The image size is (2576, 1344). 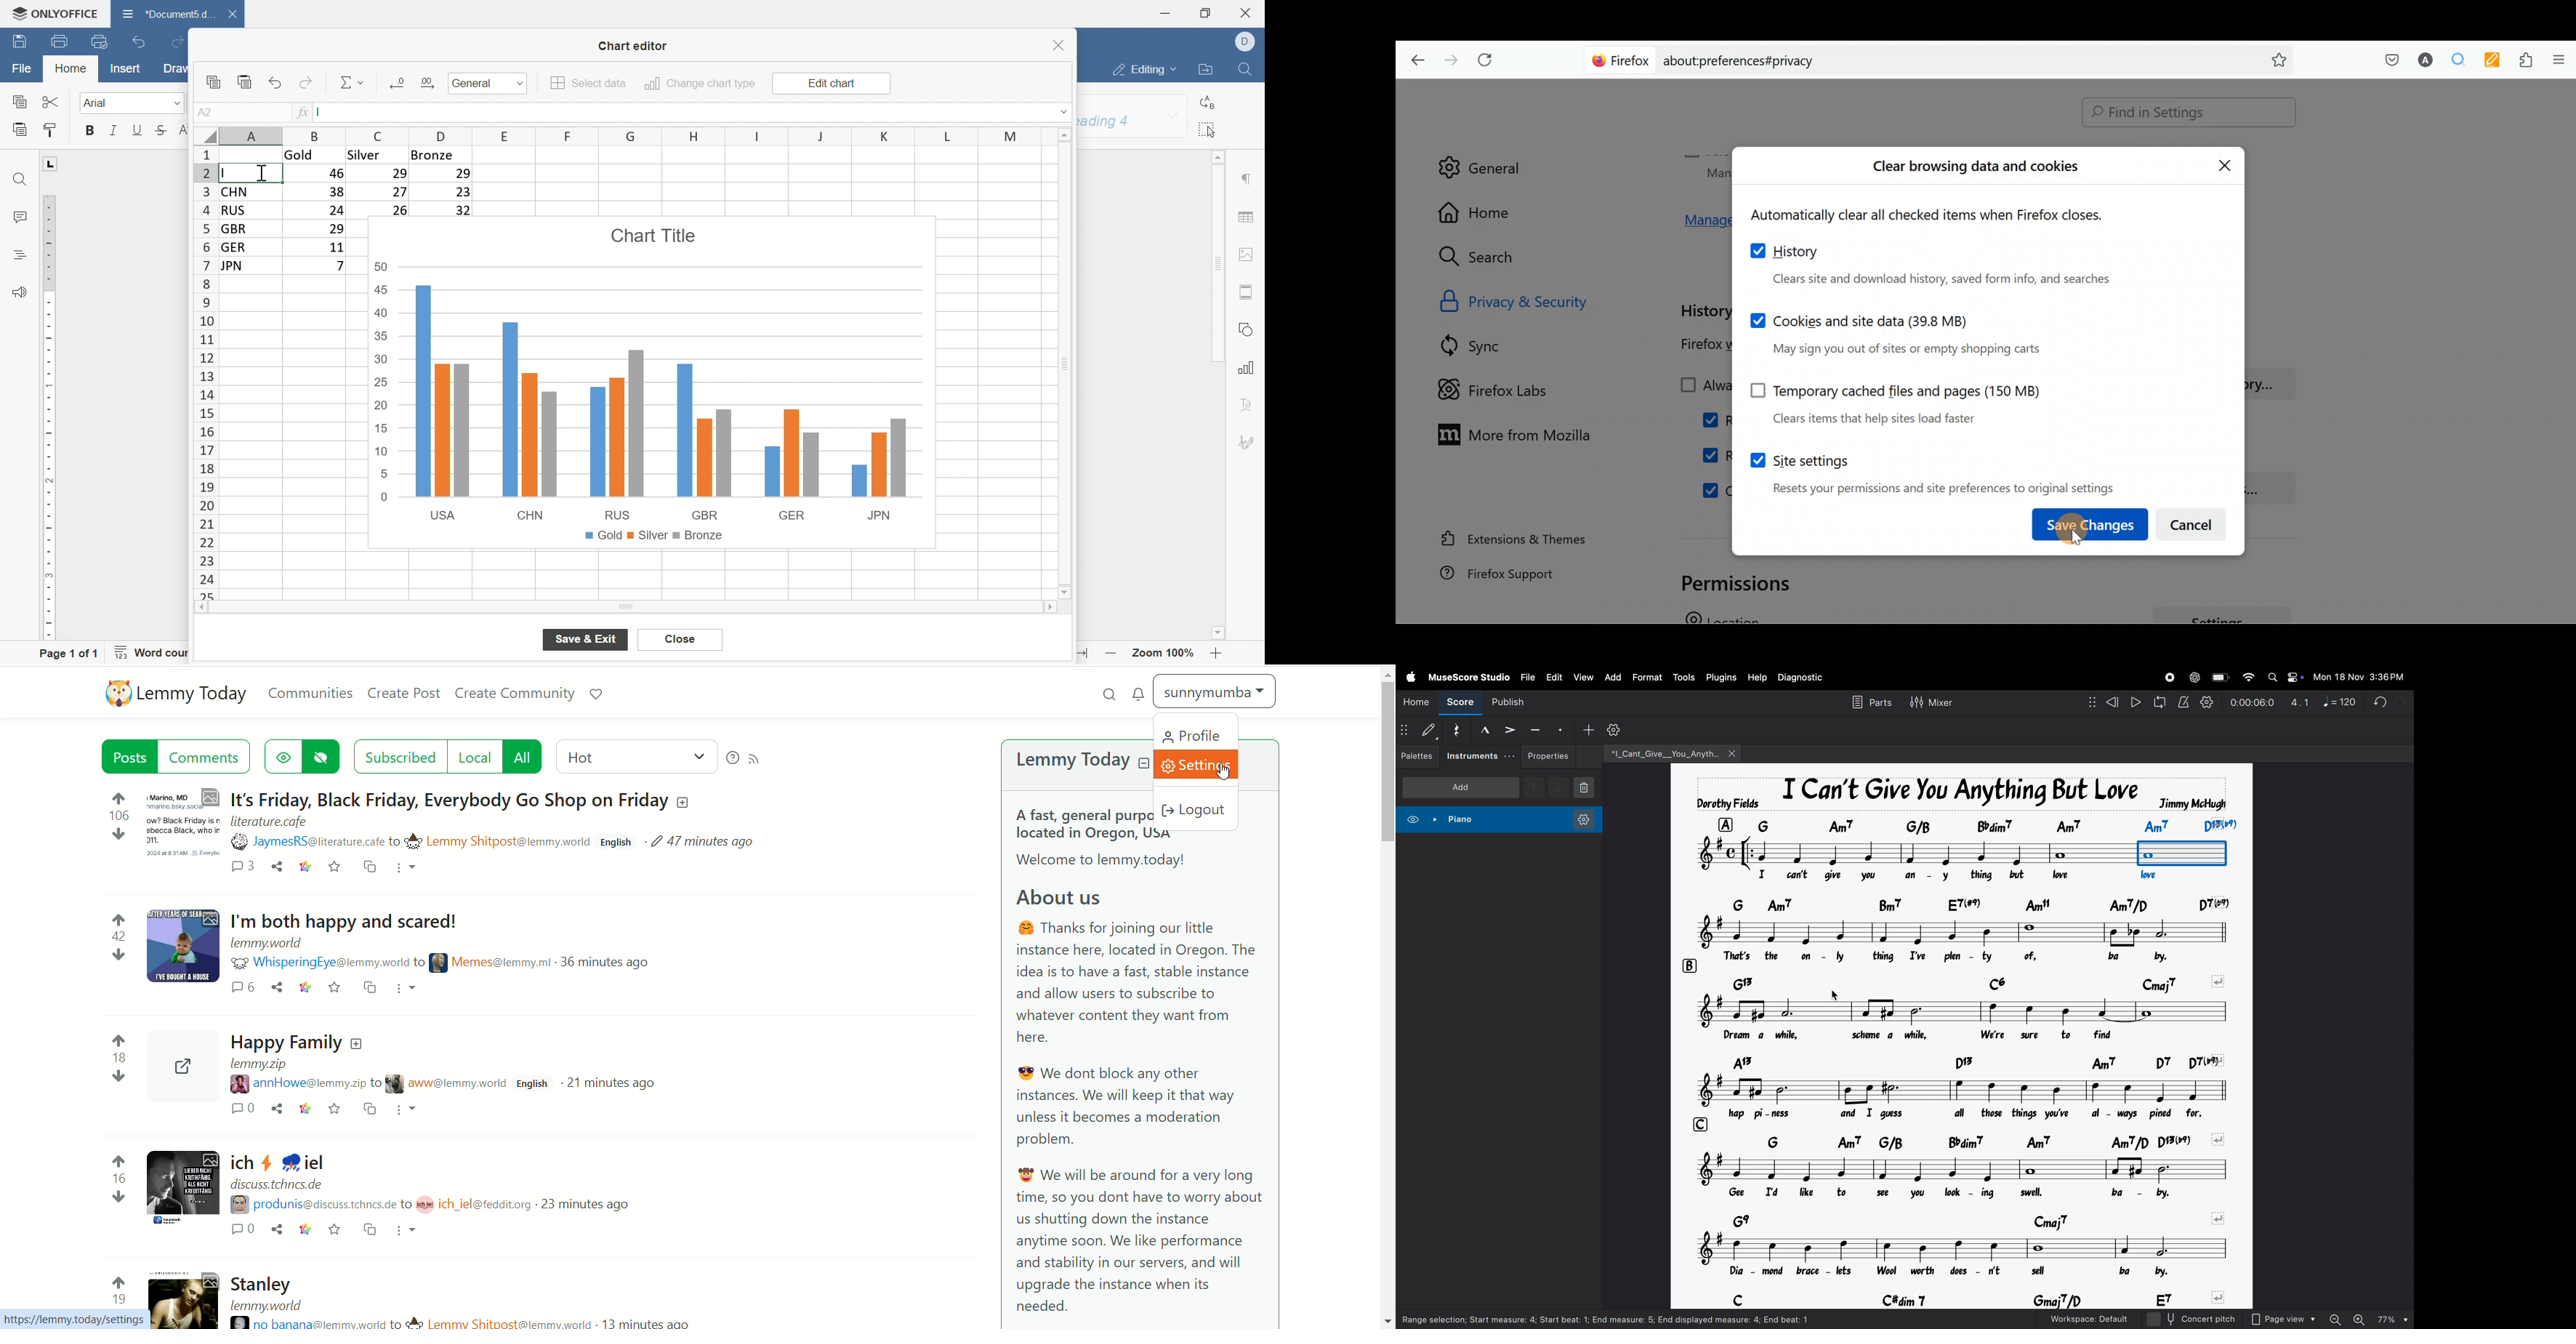 I want to click on find, so click(x=20, y=179).